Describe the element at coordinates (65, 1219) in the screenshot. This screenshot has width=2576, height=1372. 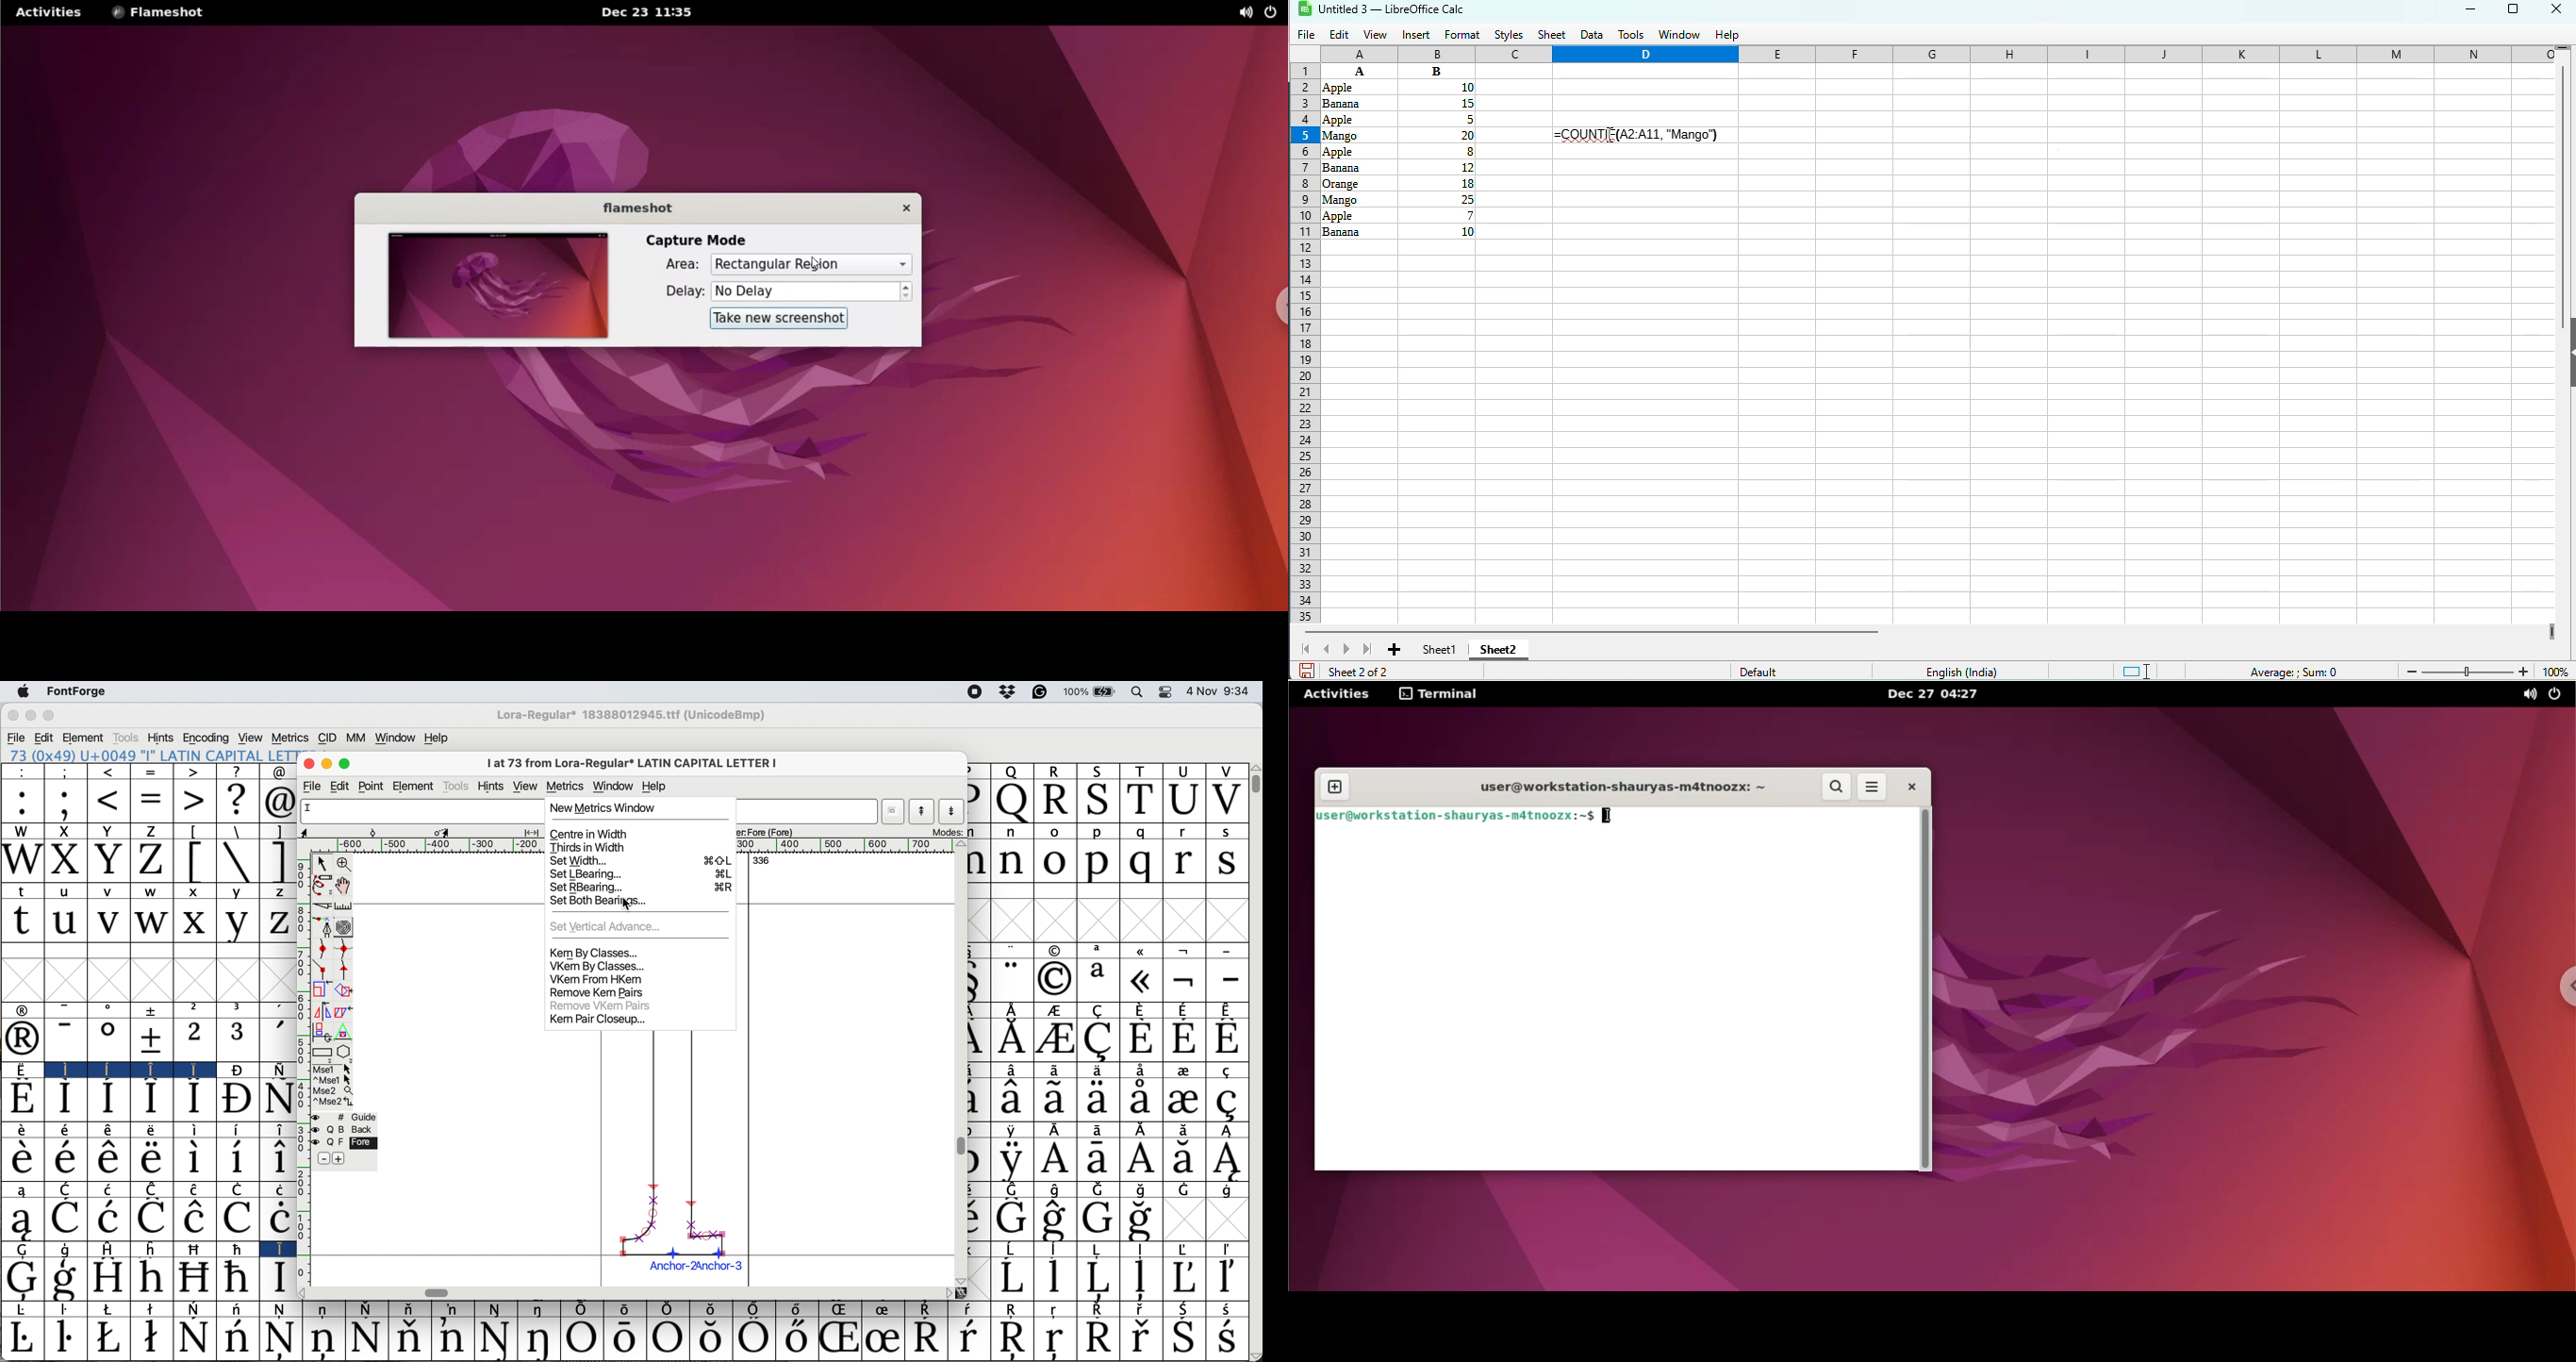
I see `Symbol` at that location.